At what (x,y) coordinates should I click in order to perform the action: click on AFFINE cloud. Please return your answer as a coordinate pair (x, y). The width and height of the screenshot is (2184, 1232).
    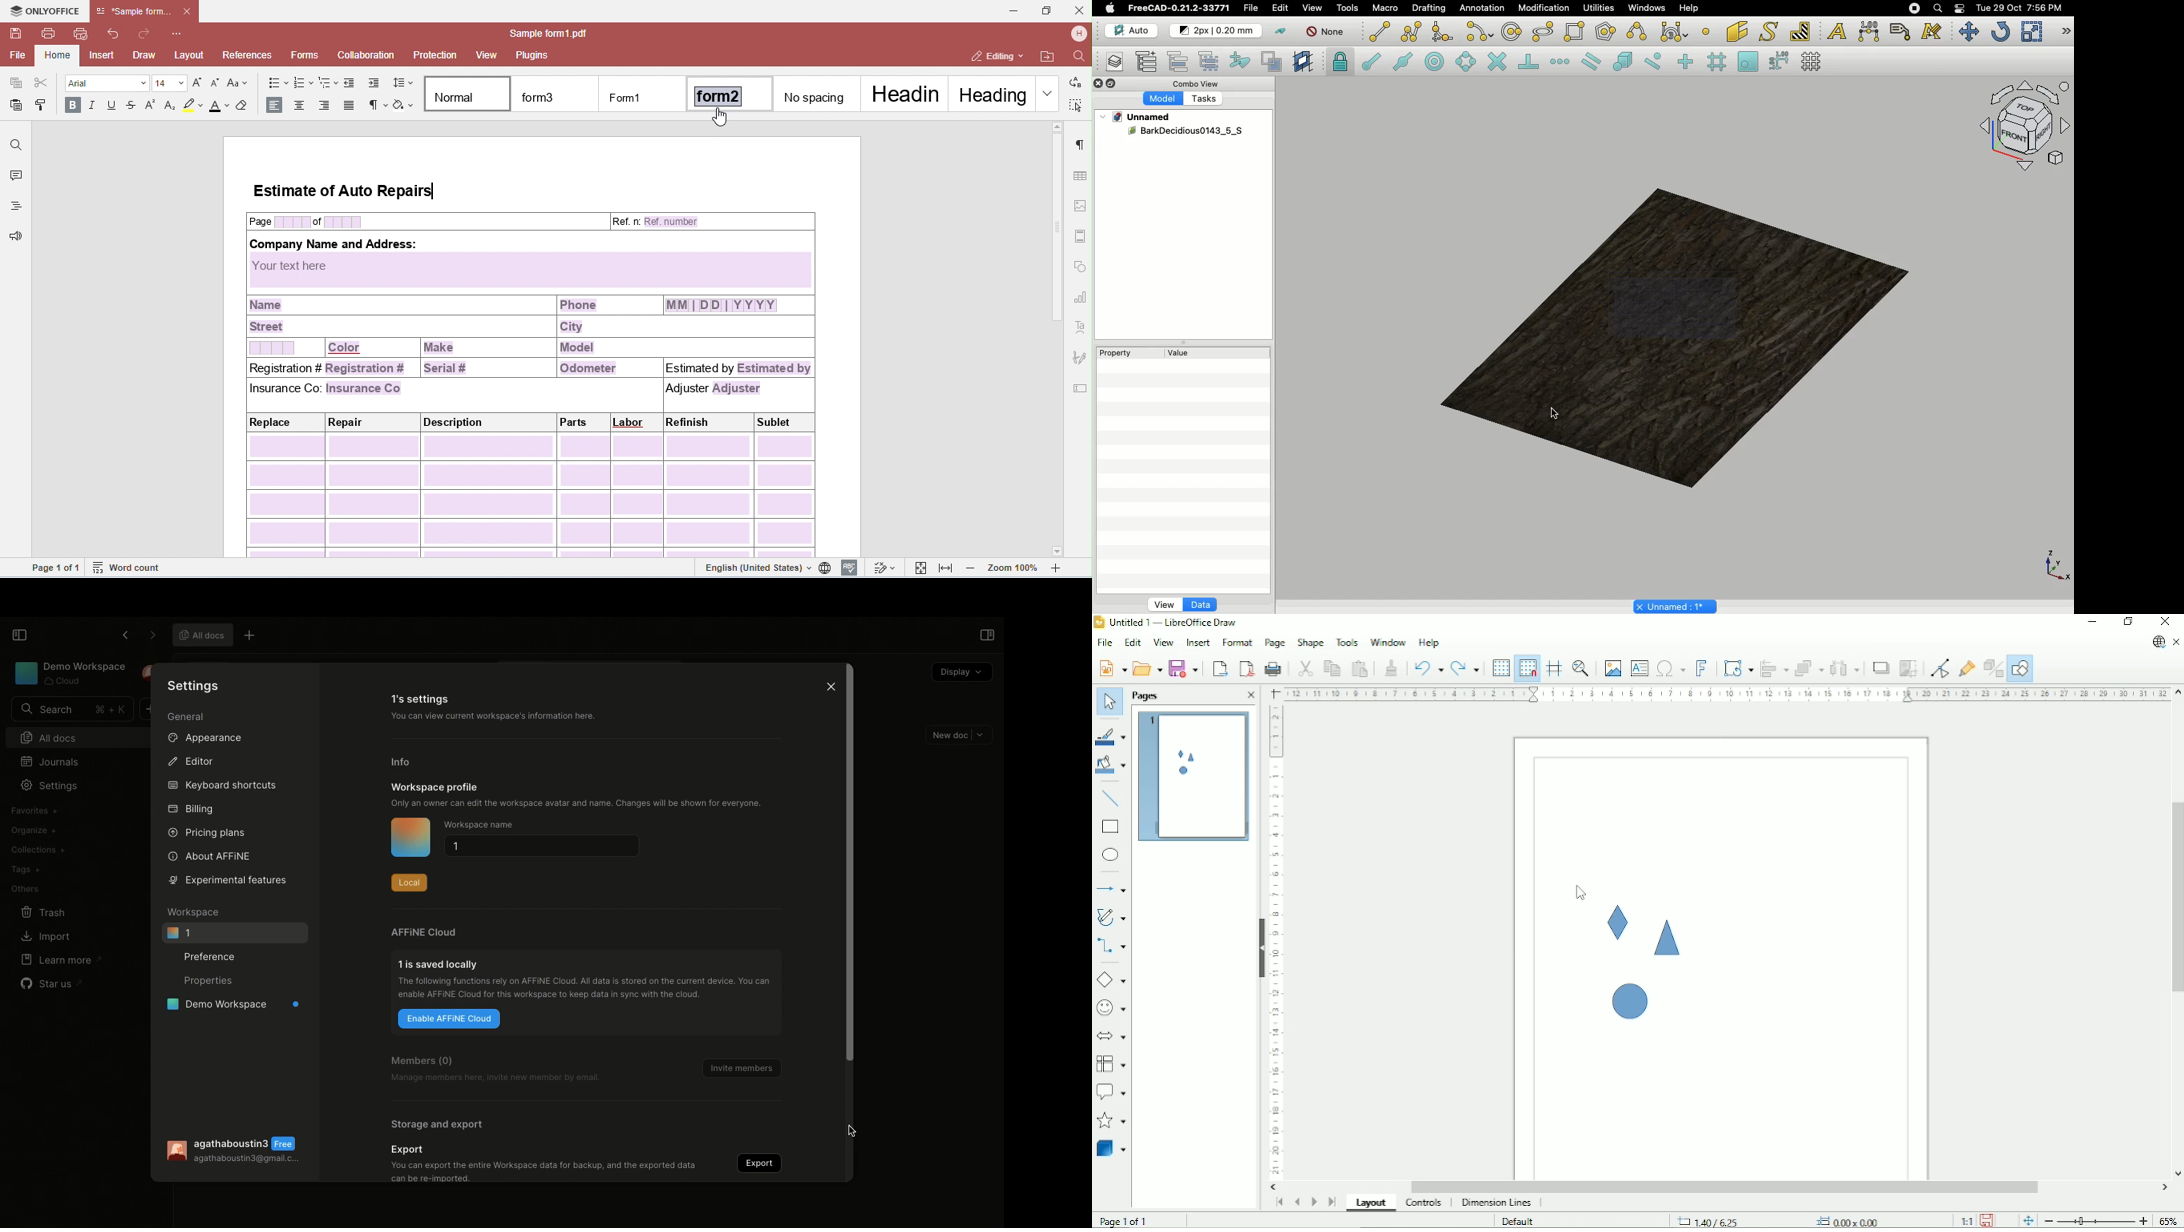
    Looking at the image, I should click on (426, 934).